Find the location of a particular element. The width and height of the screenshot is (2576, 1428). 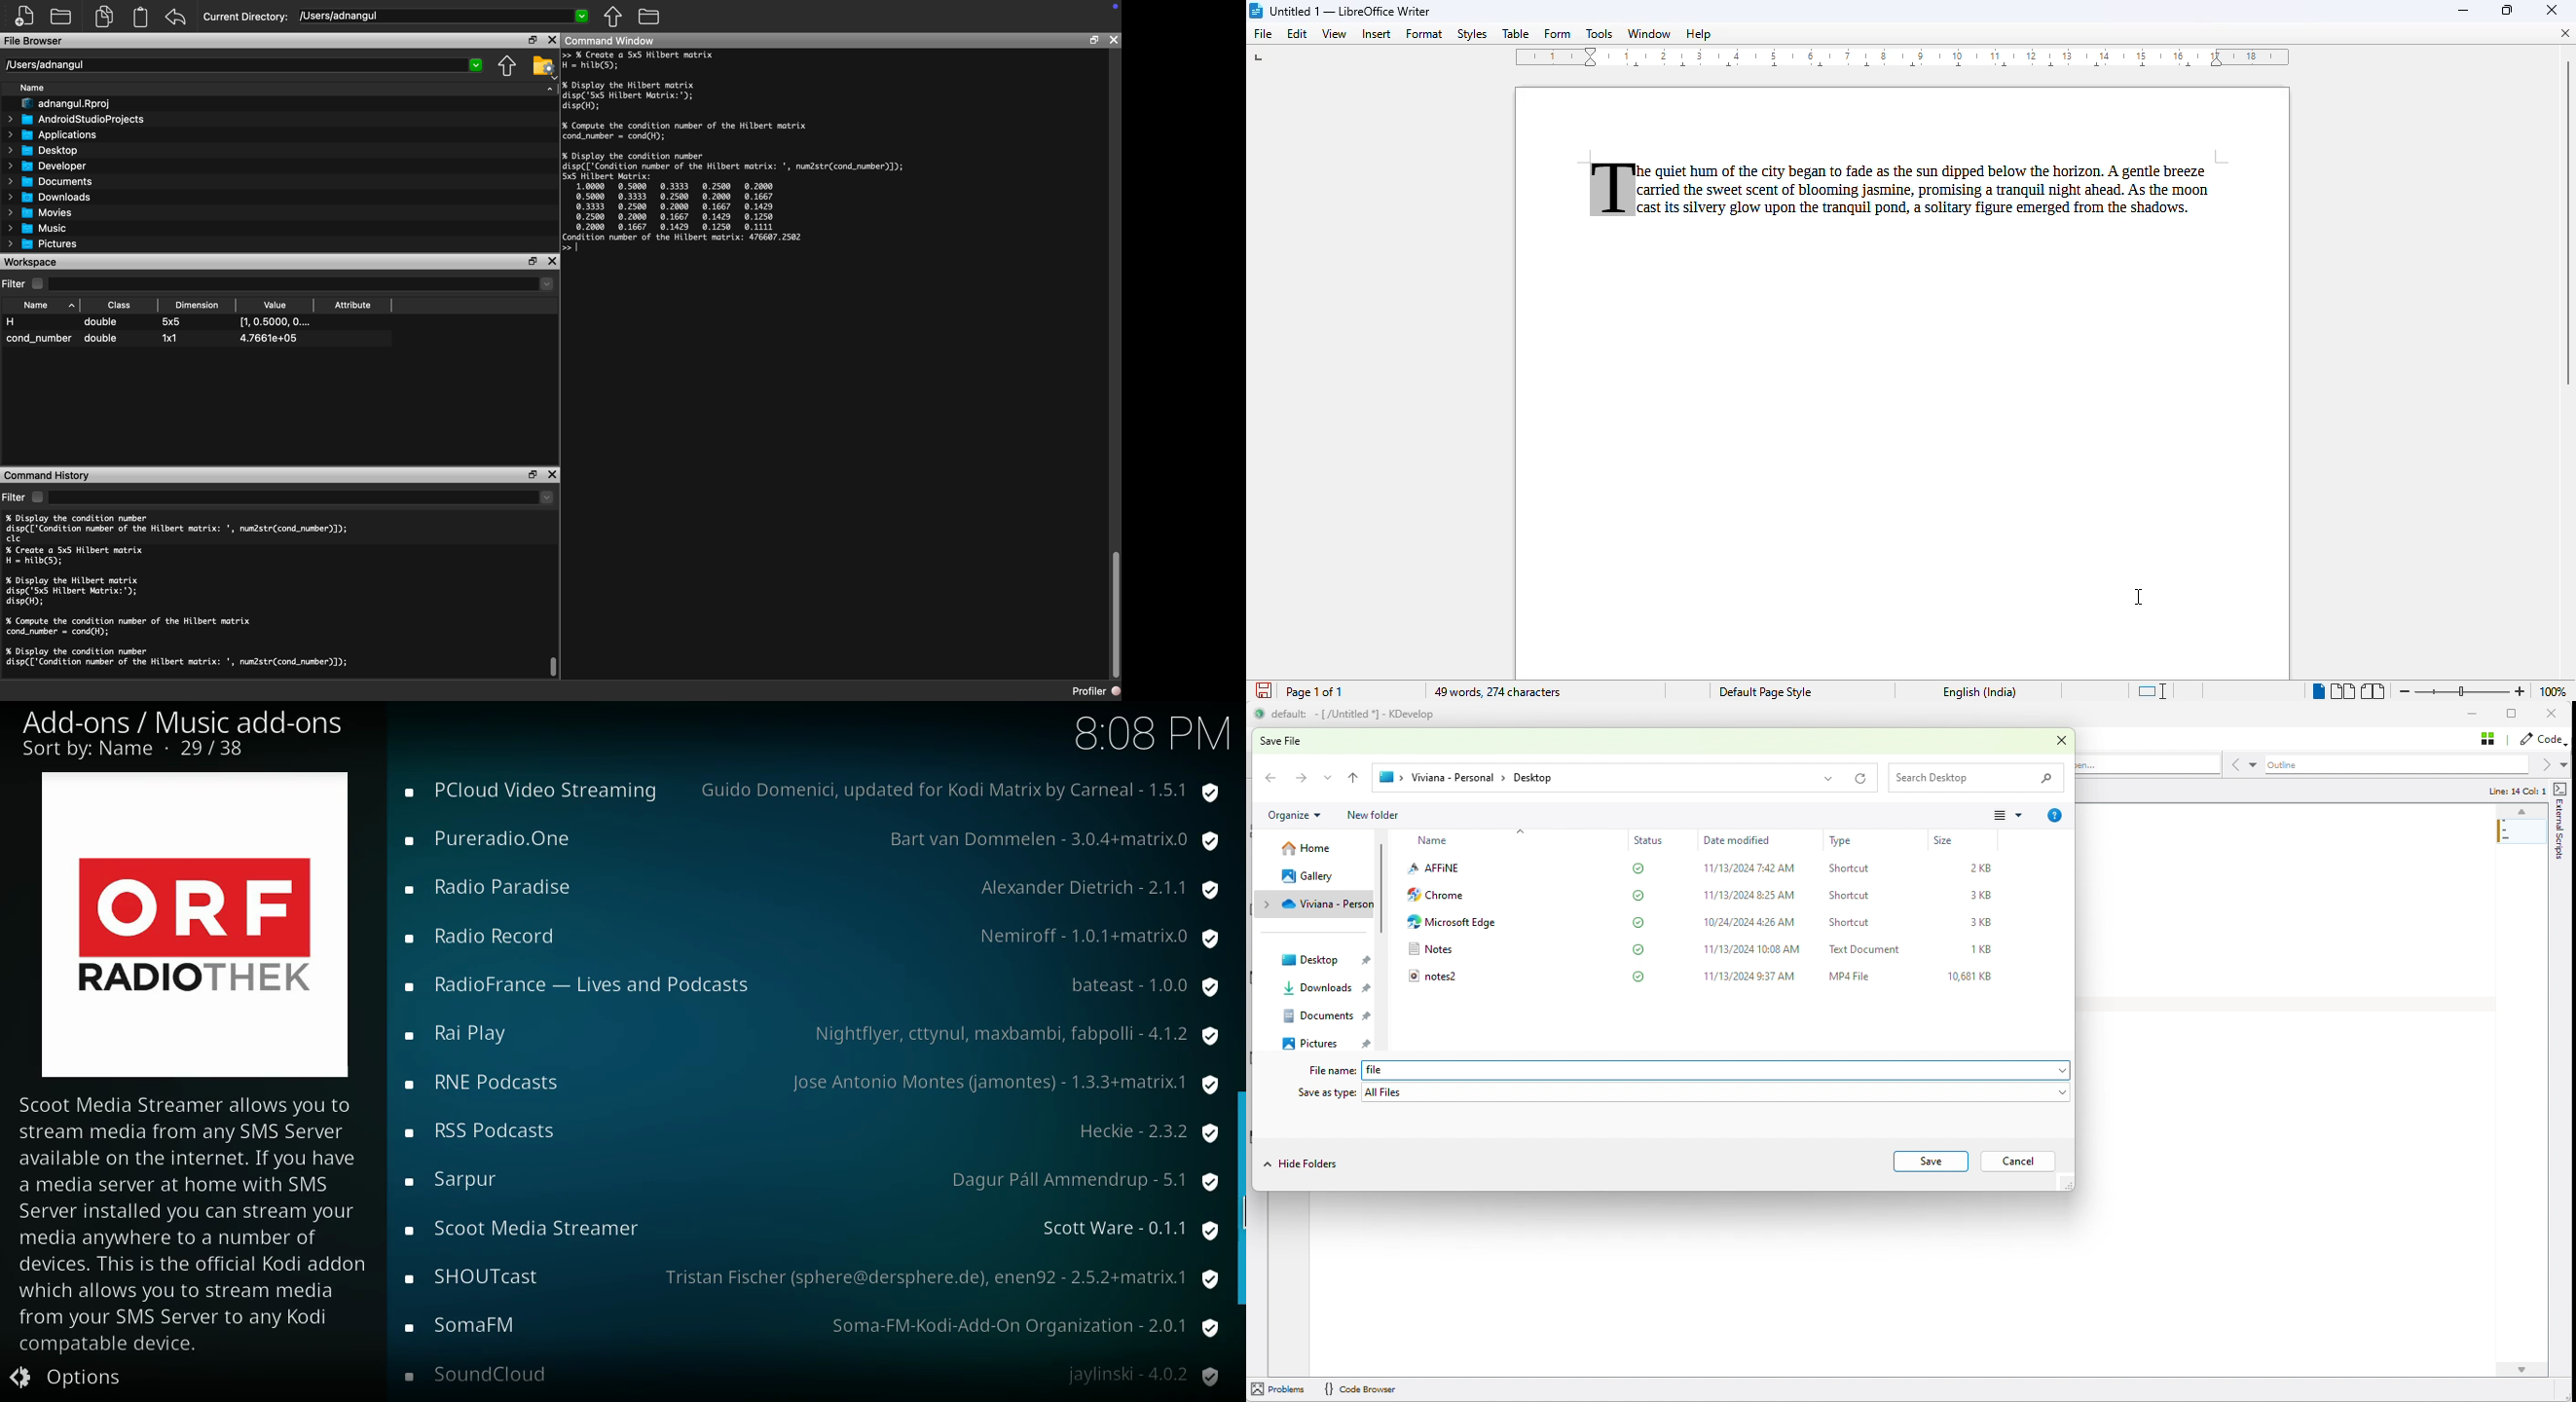

add-on is located at coordinates (484, 939).